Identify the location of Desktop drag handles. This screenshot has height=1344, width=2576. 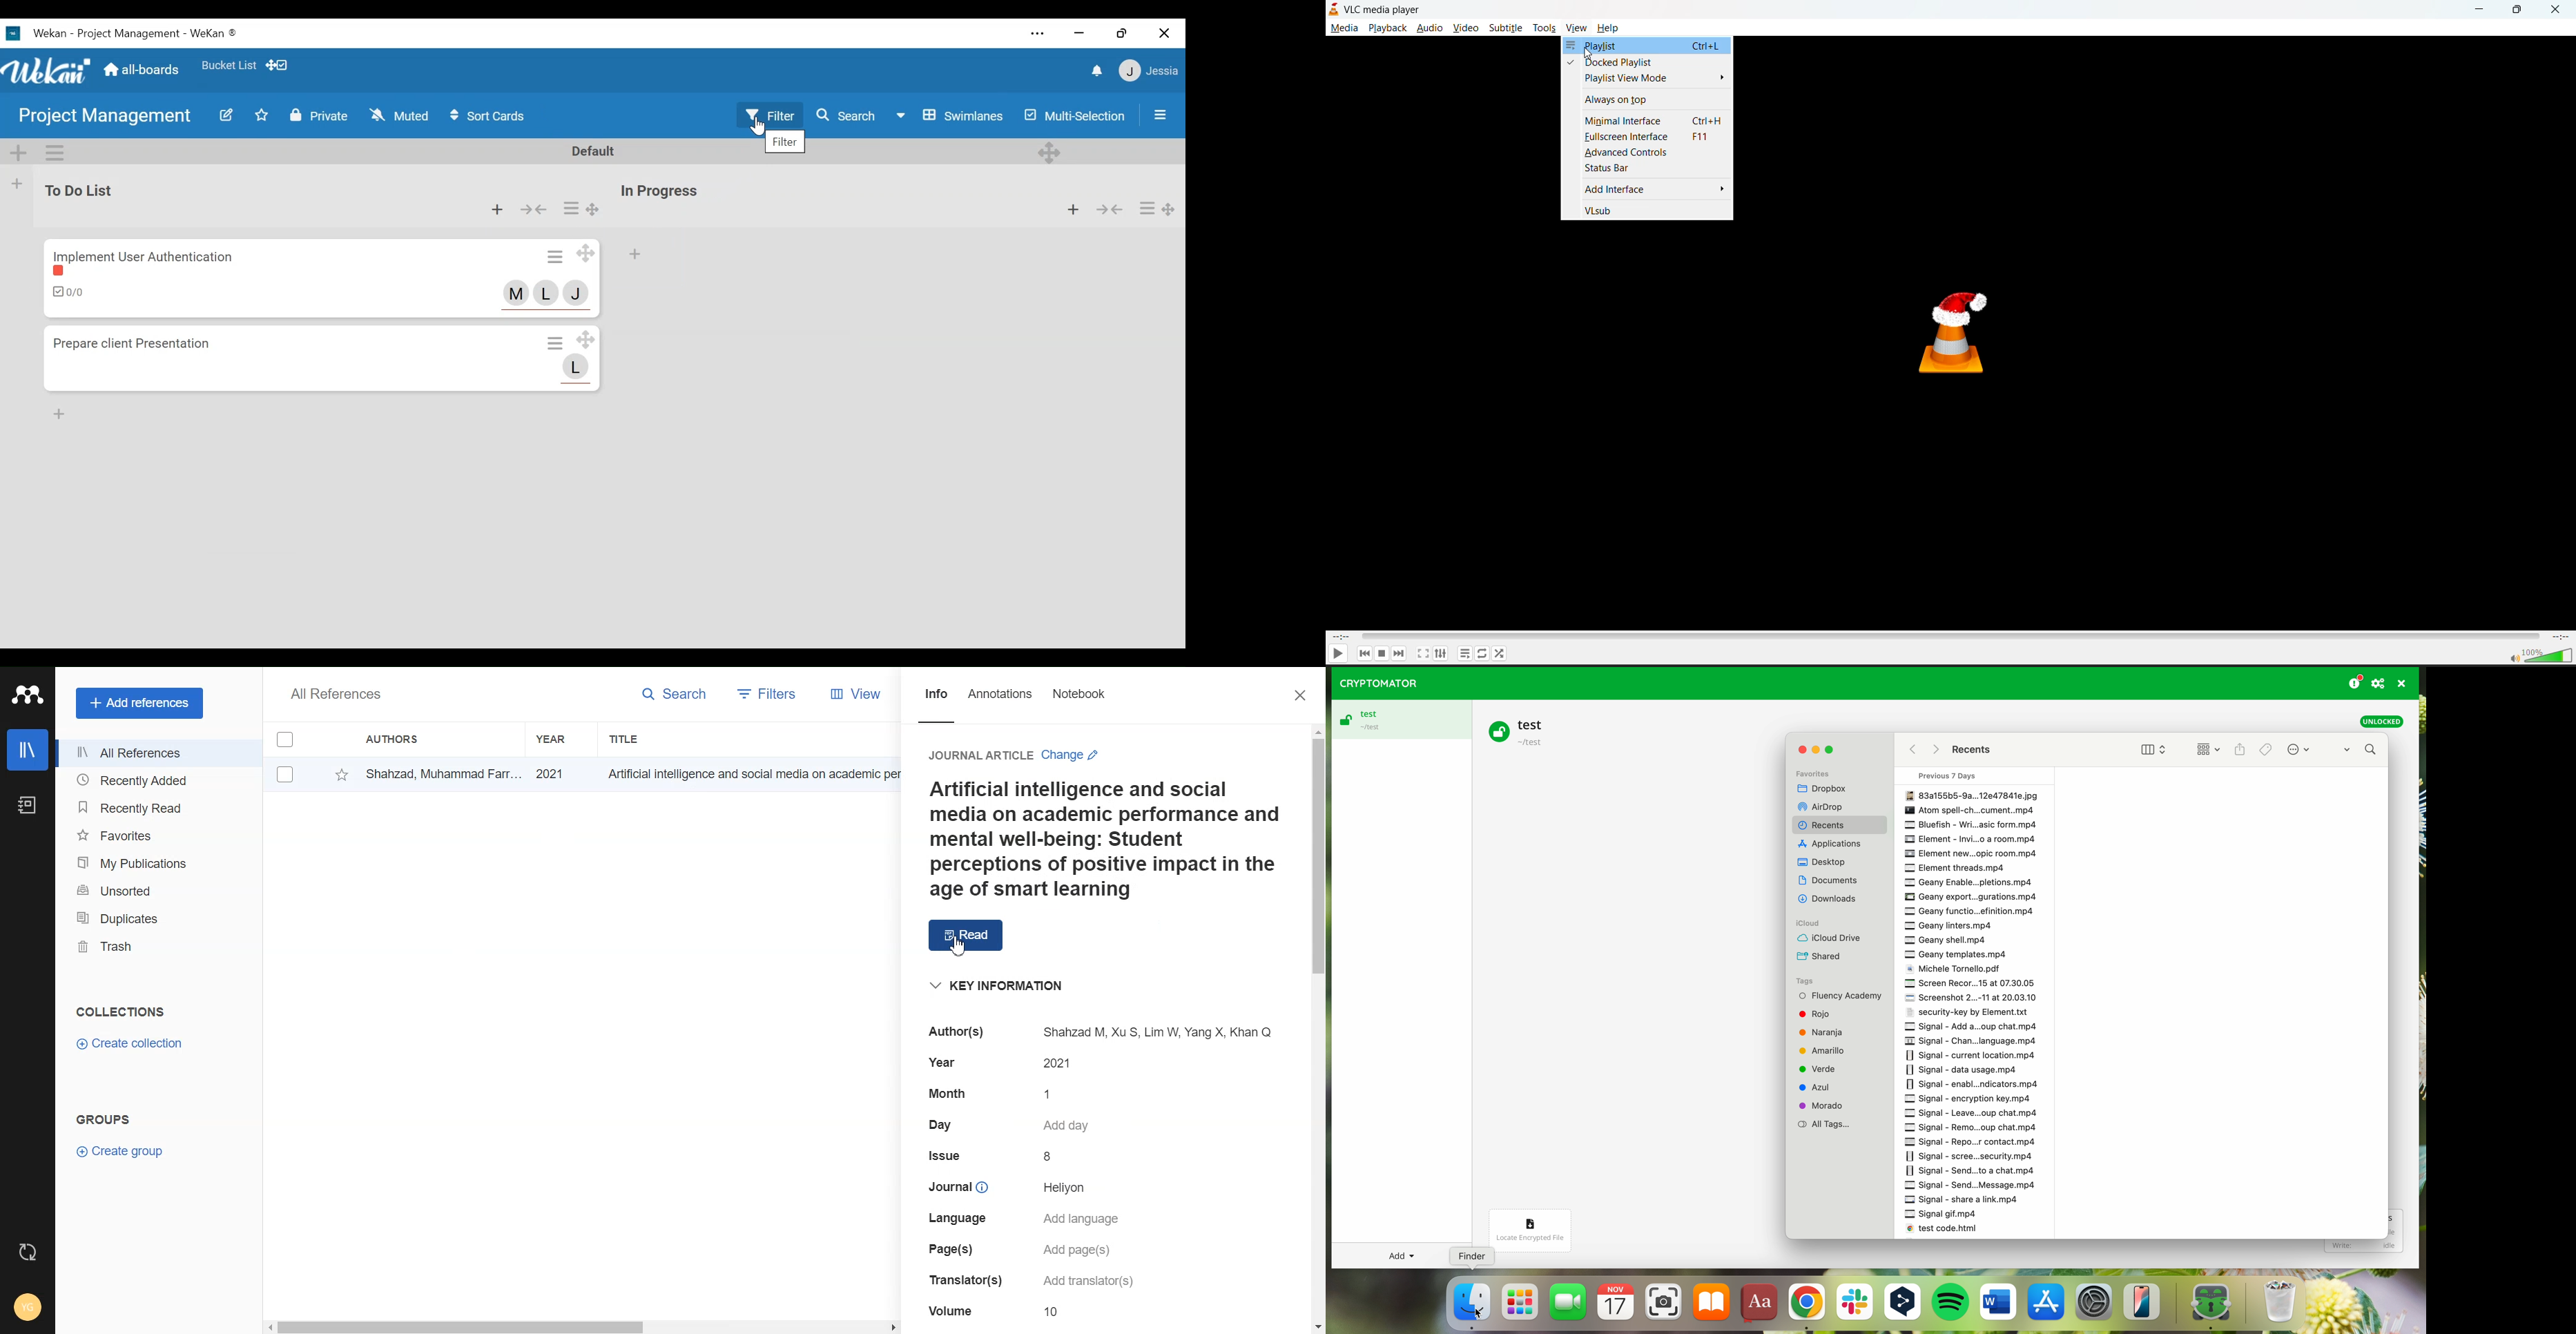
(1170, 209).